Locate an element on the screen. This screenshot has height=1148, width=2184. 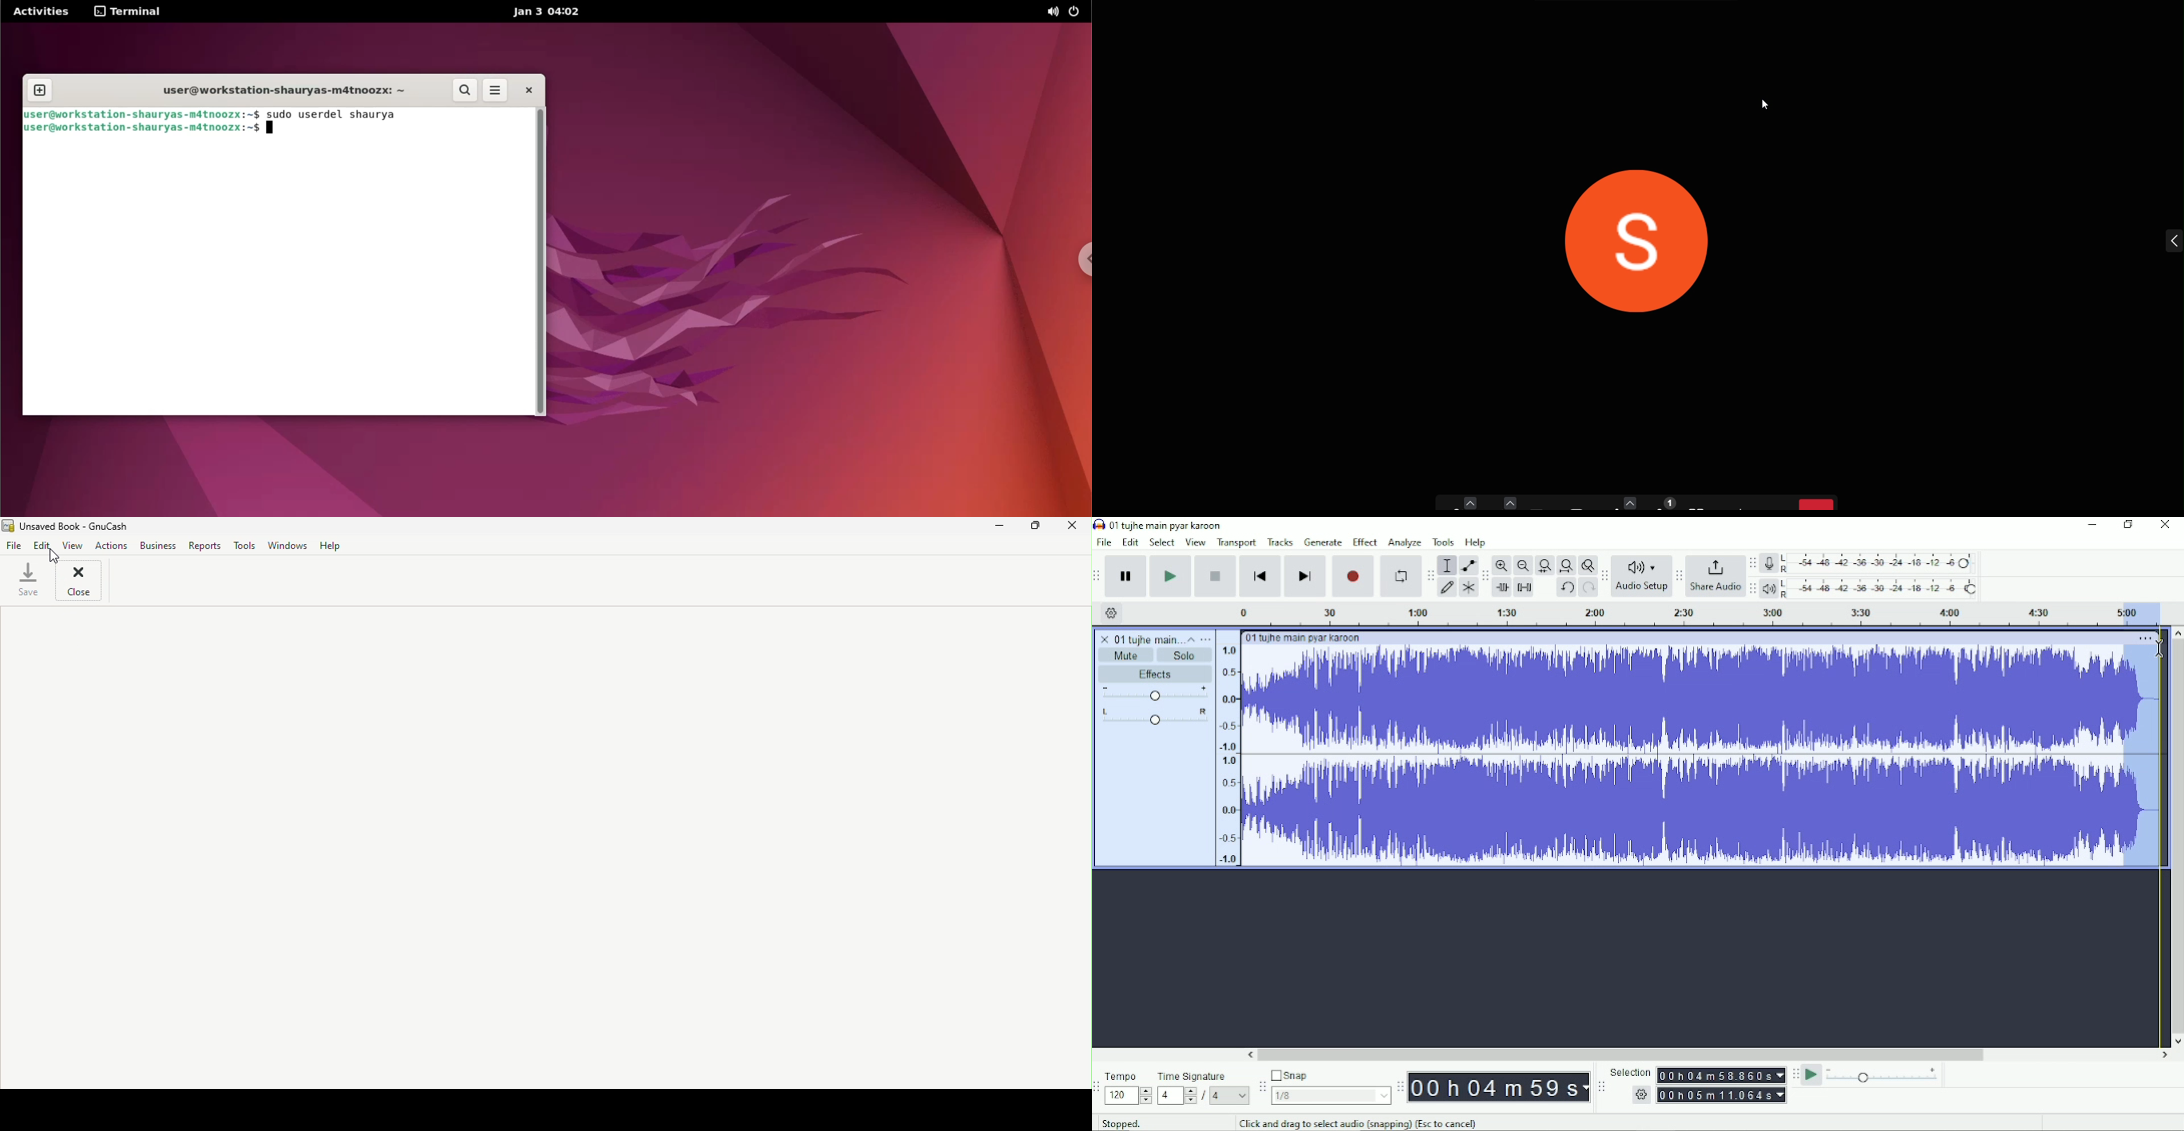
Audacity audio setup toolbar is located at coordinates (1604, 576).